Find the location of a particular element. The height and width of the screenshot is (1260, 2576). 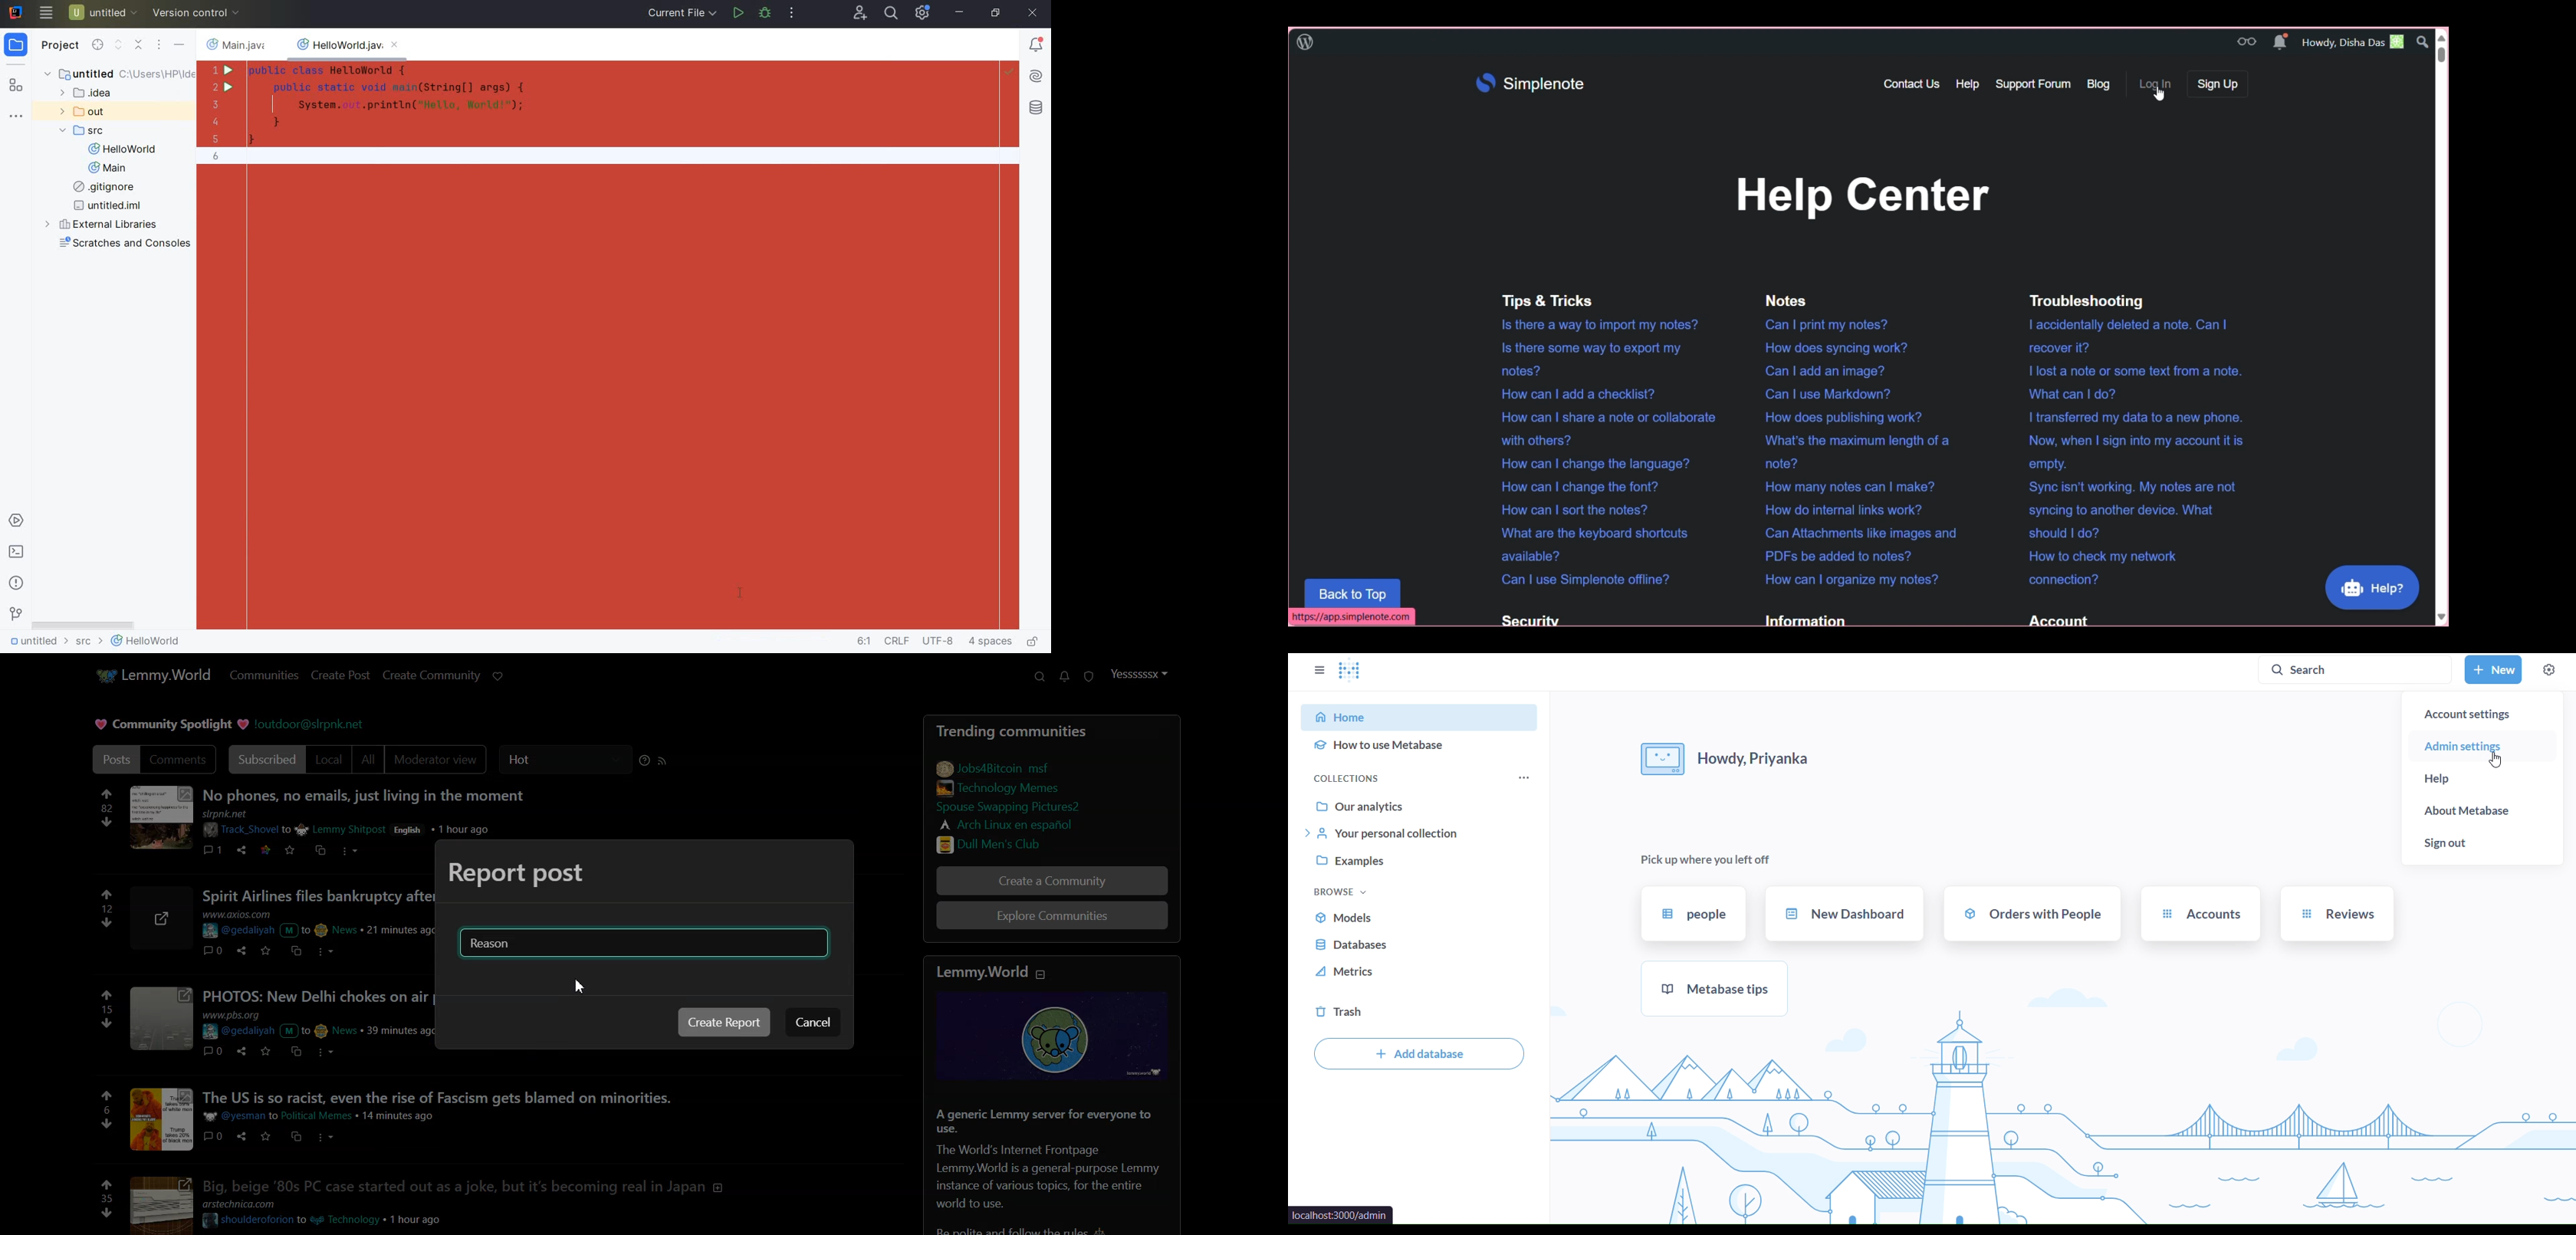

Manage notifications is located at coordinates (2281, 42).